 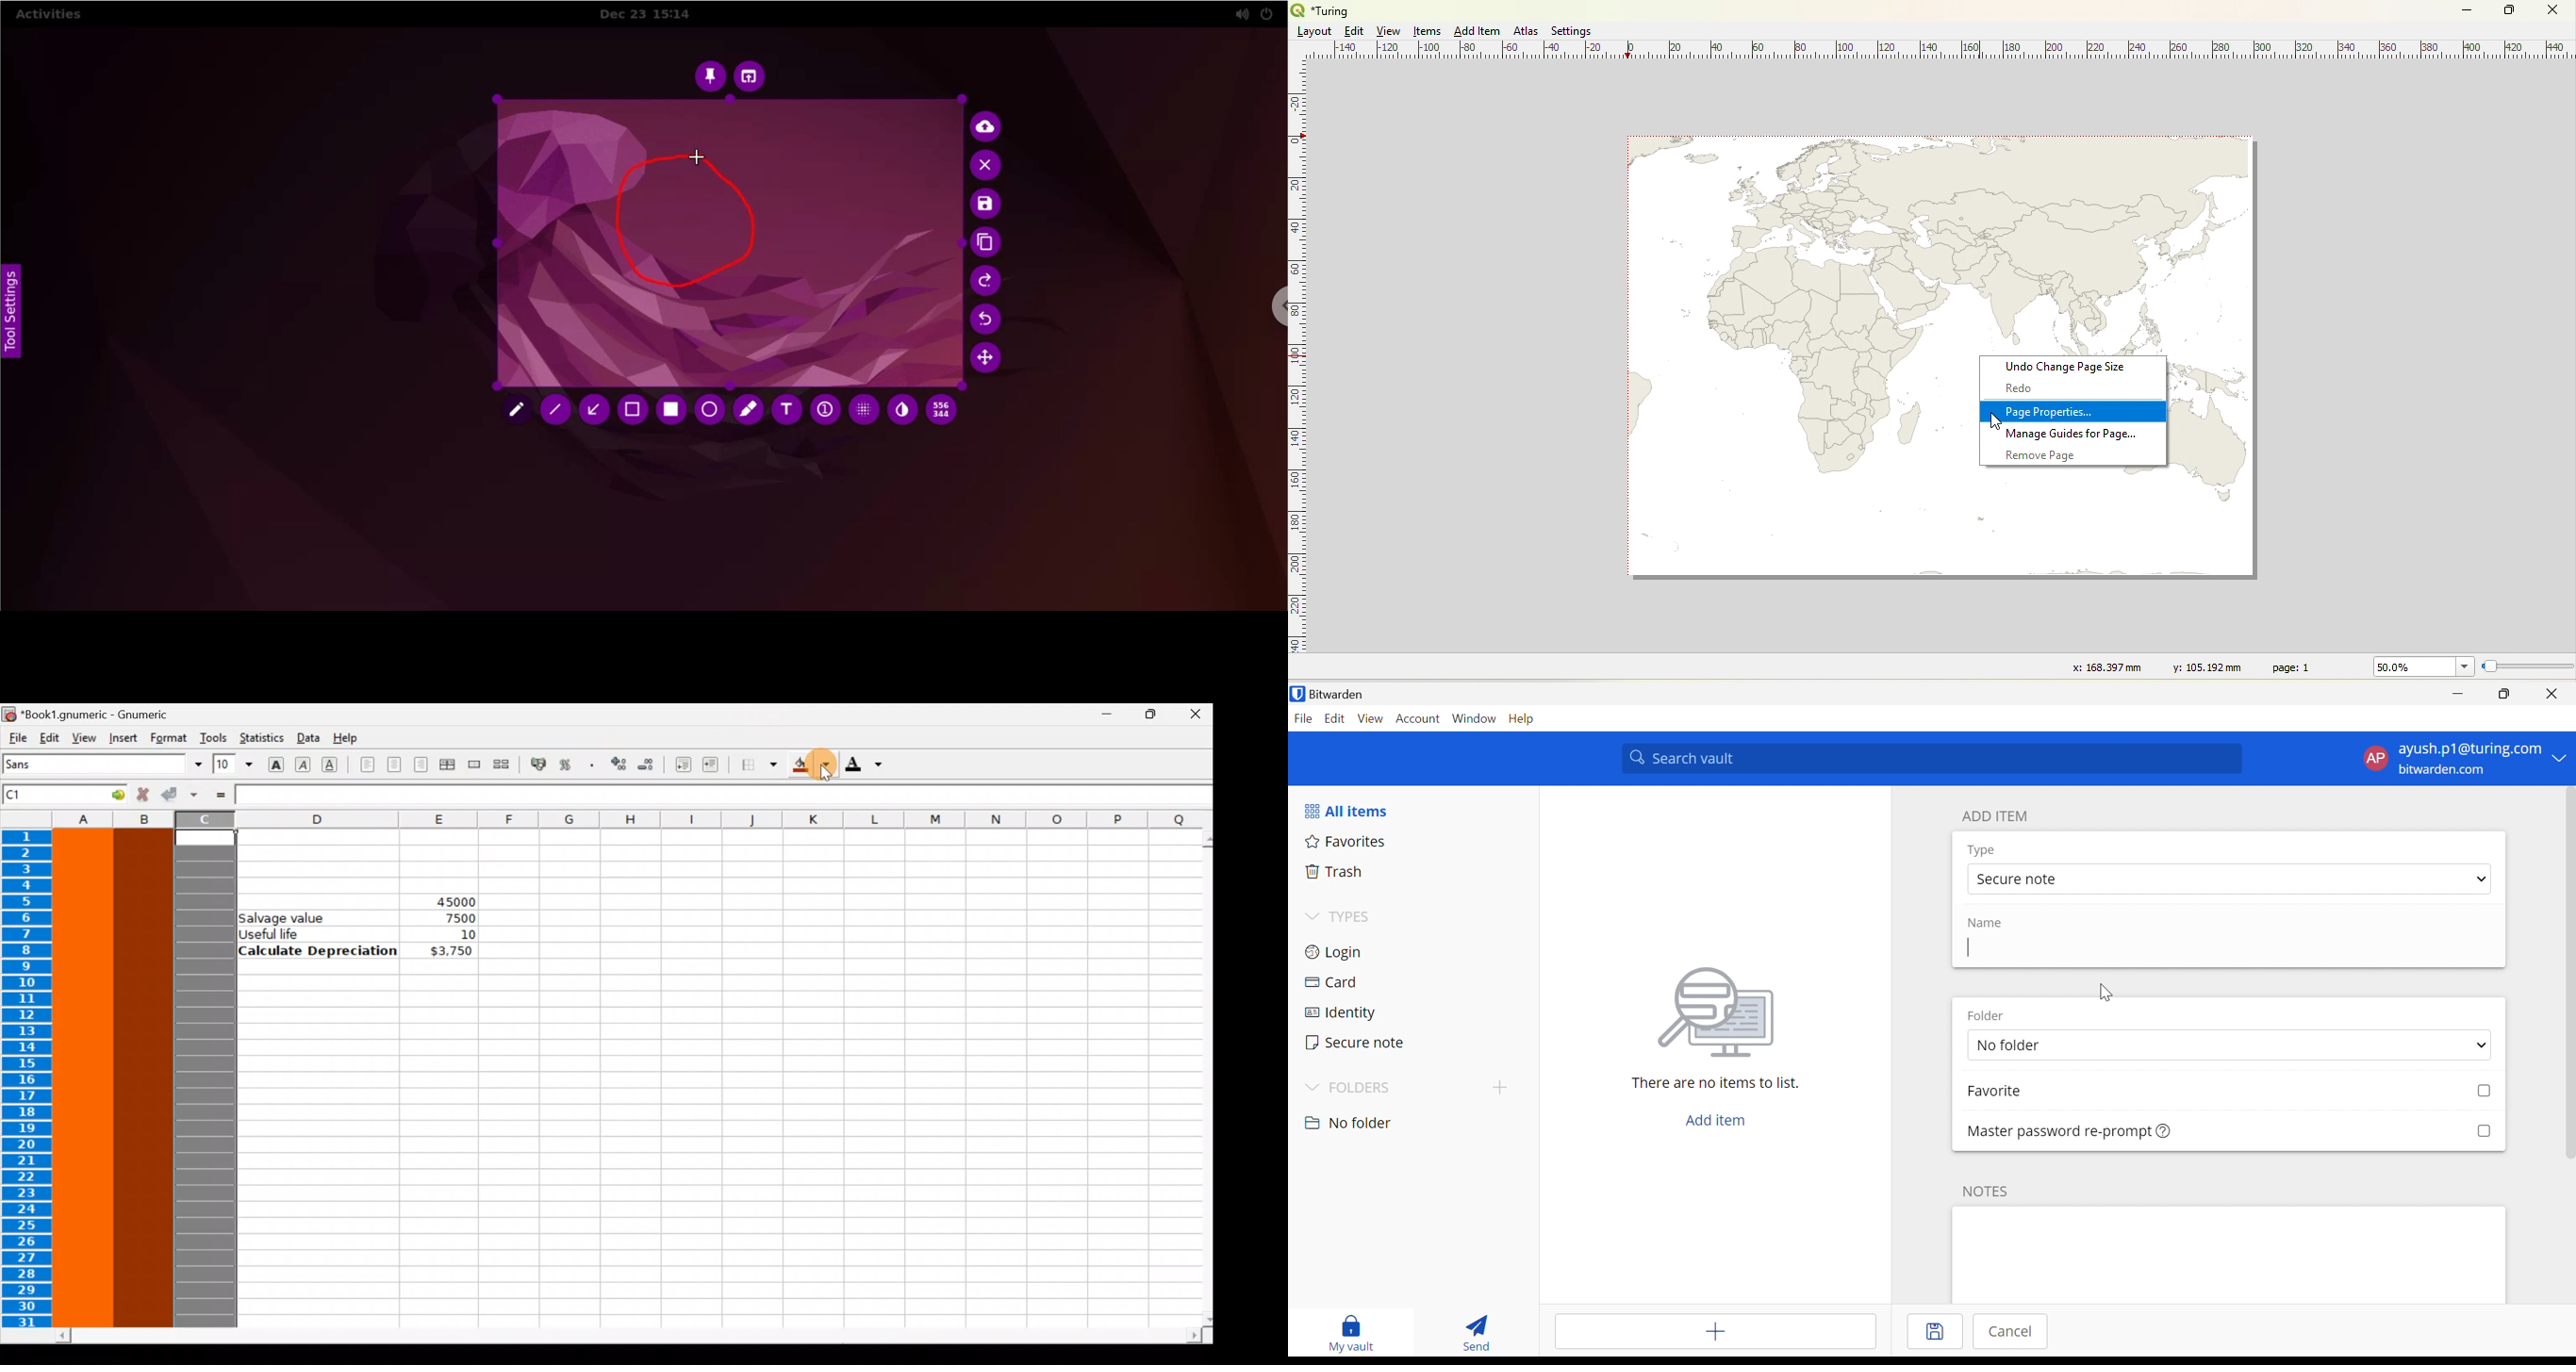 I want to click on Align right, so click(x=420, y=765).